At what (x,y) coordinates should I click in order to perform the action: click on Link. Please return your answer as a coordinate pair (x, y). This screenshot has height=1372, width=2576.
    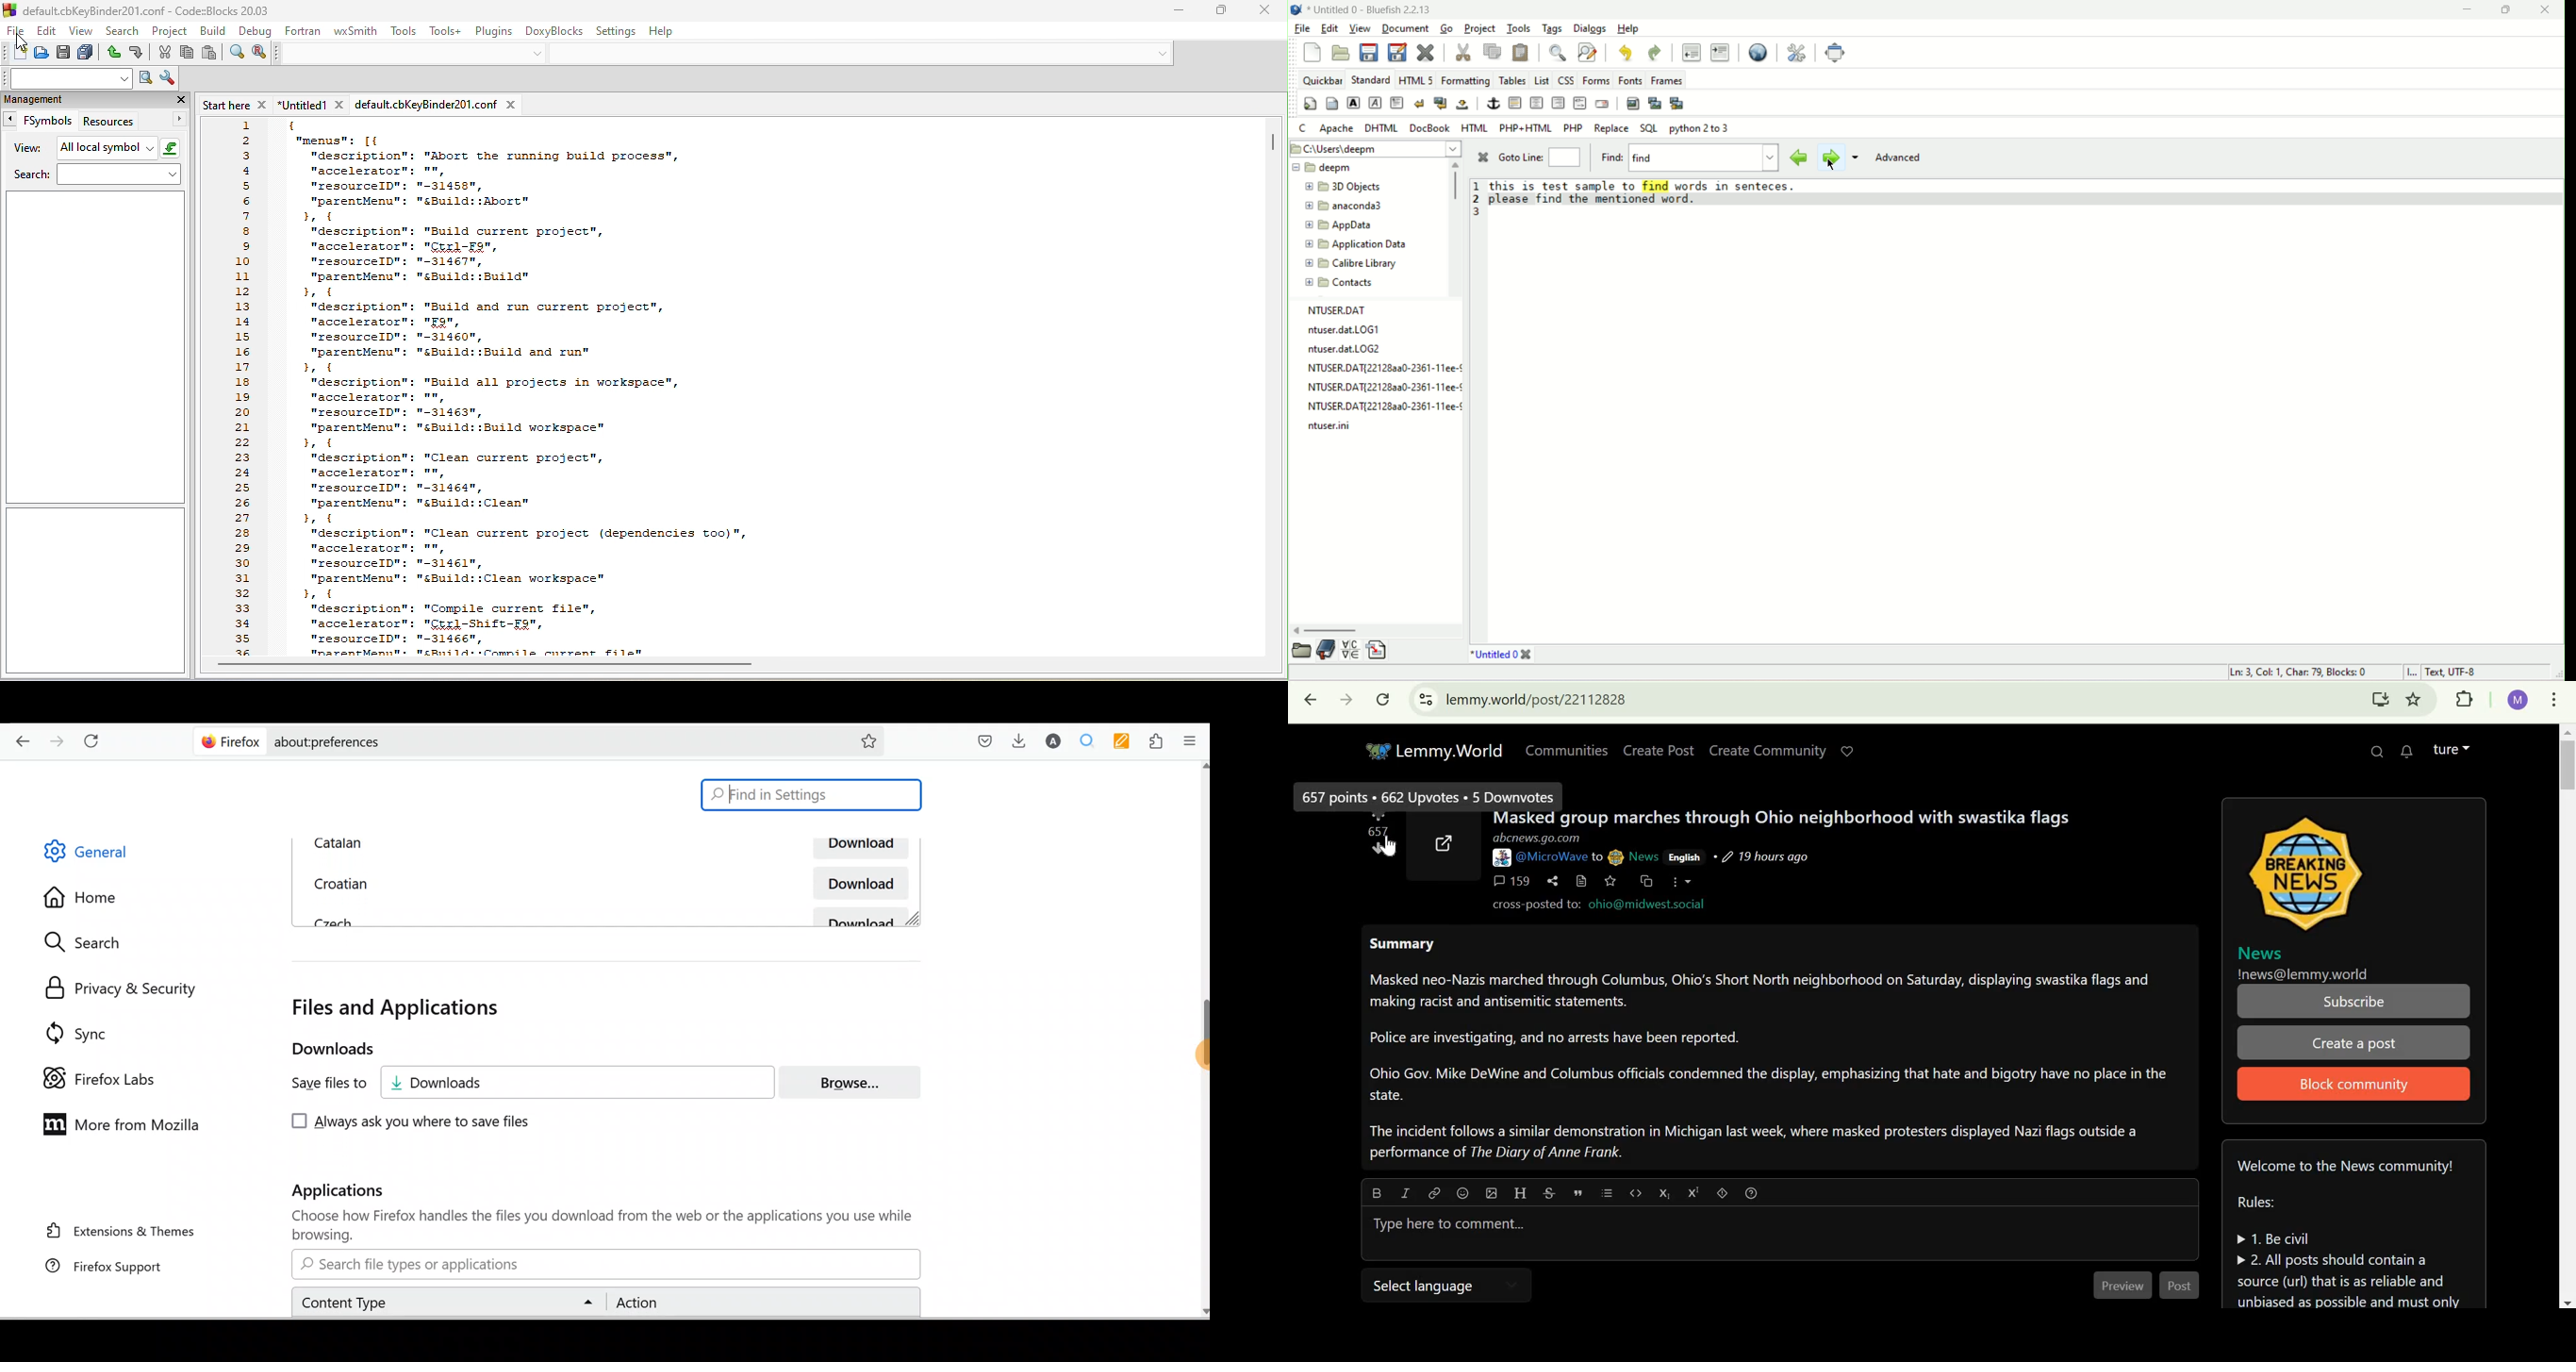
    Looking at the image, I should click on (1434, 1193).